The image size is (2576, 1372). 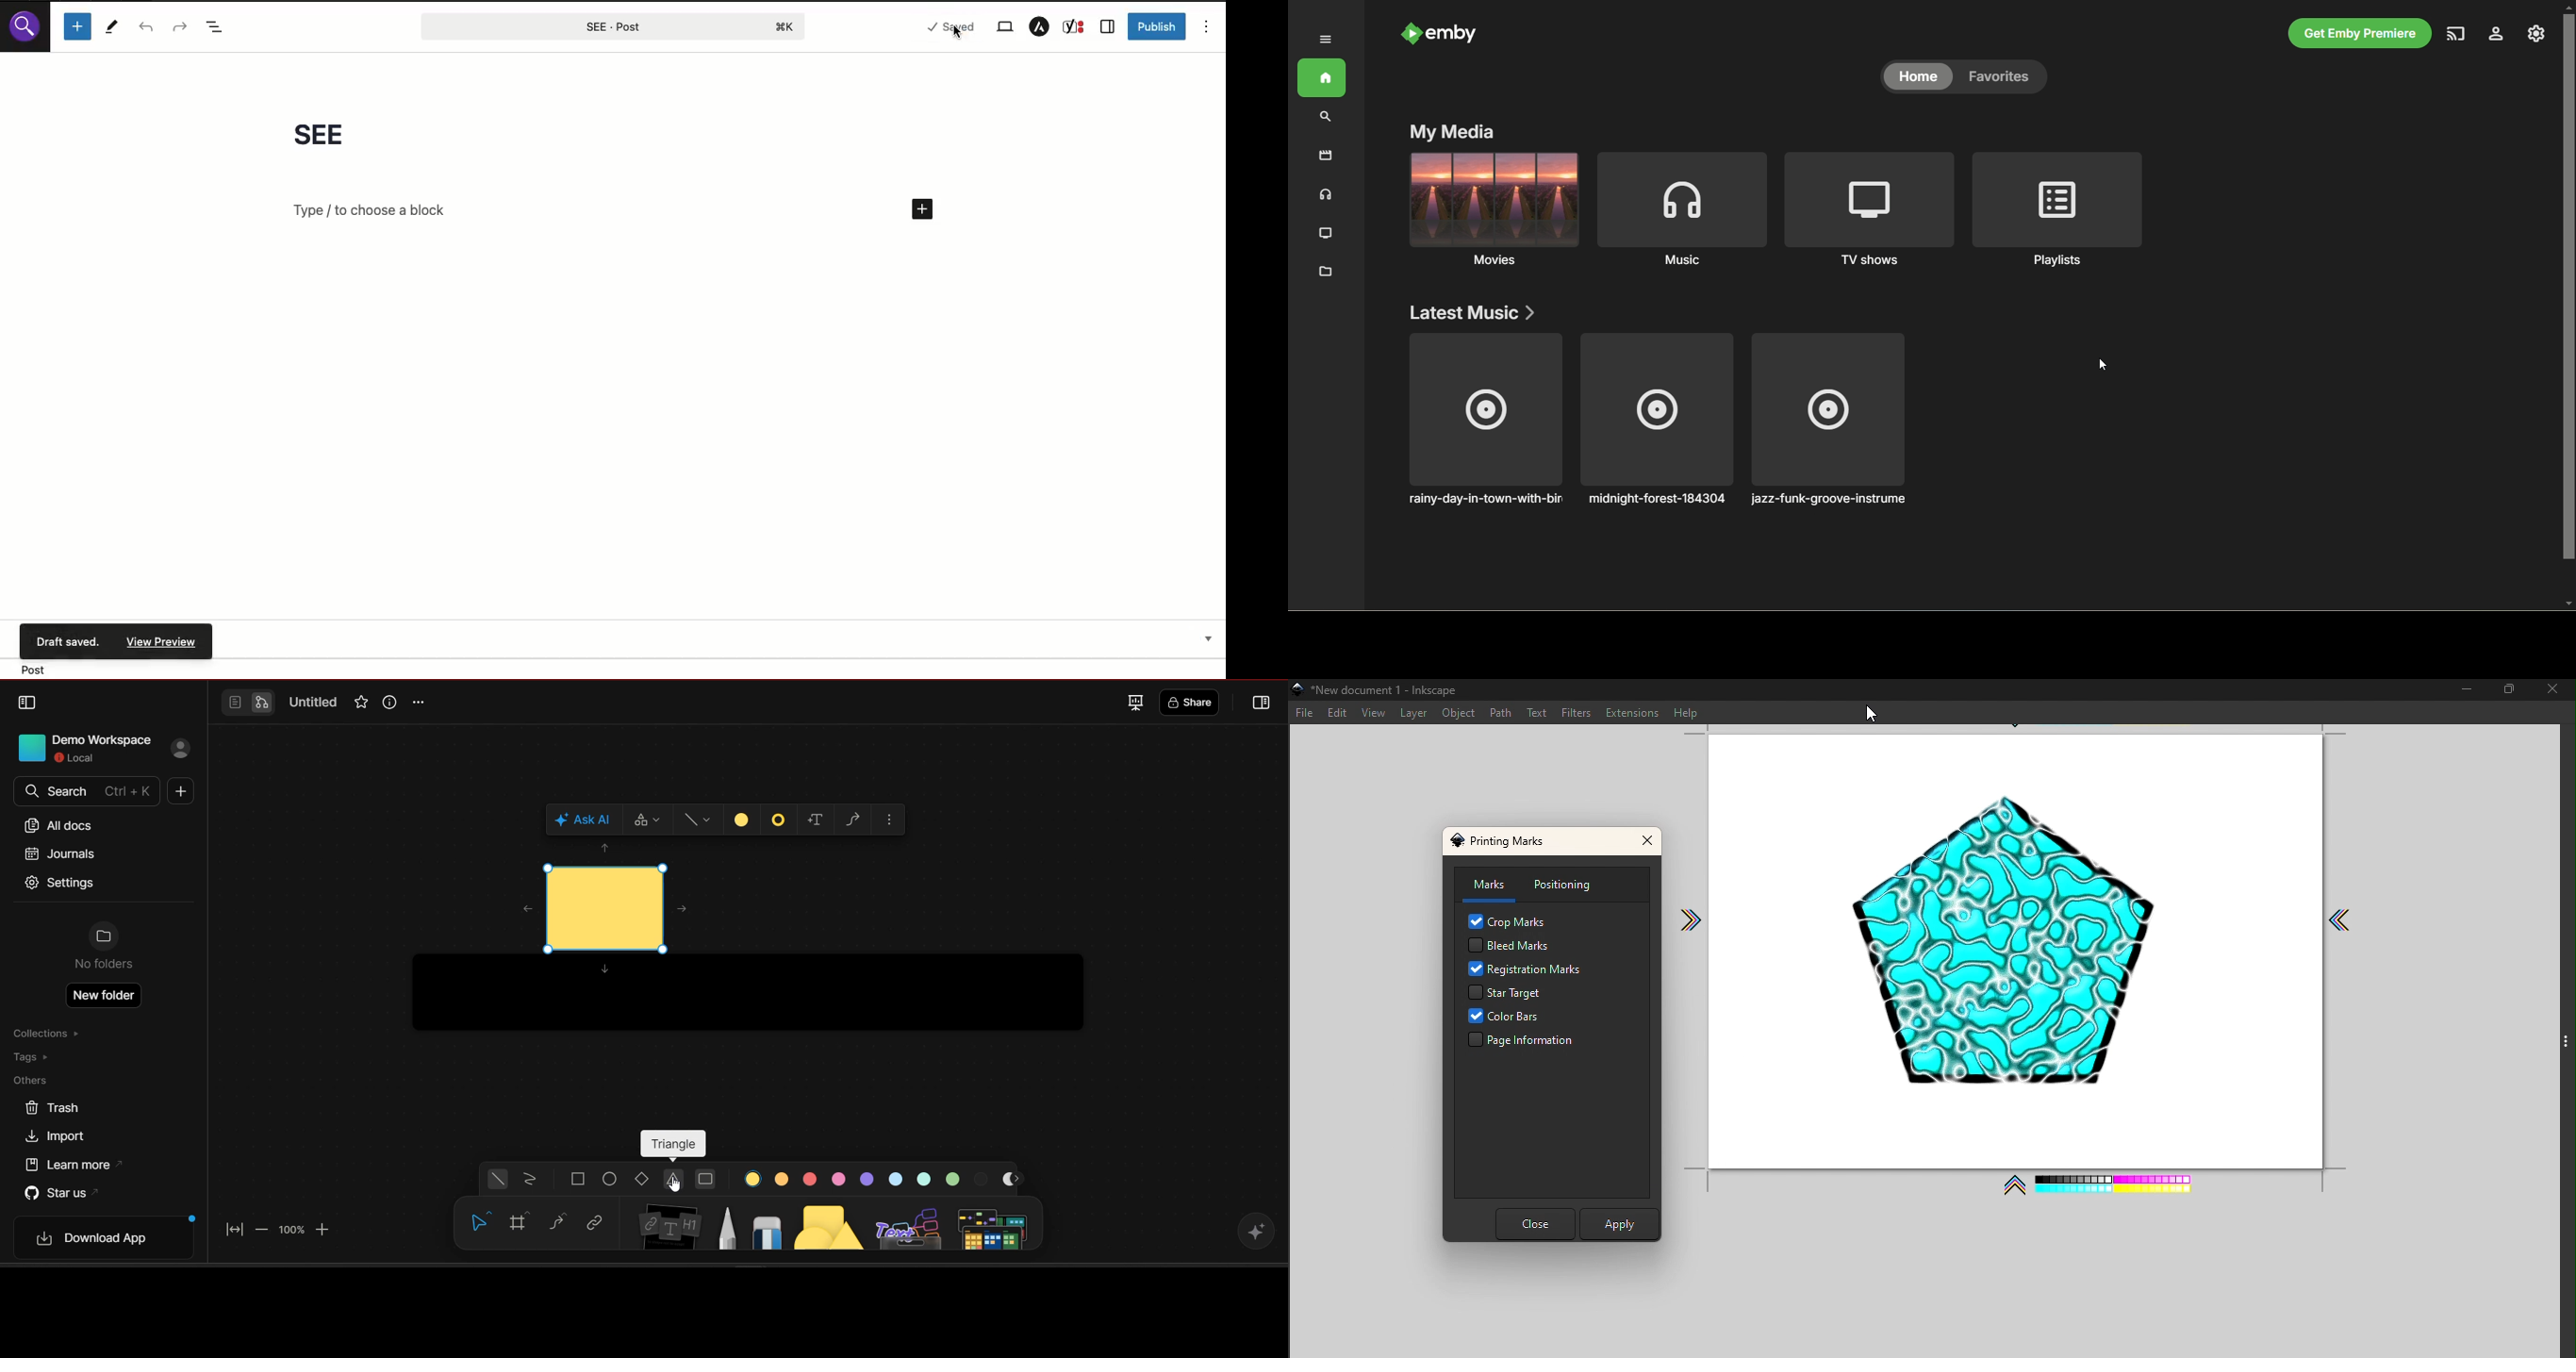 I want to click on Add new block, so click(x=78, y=27).